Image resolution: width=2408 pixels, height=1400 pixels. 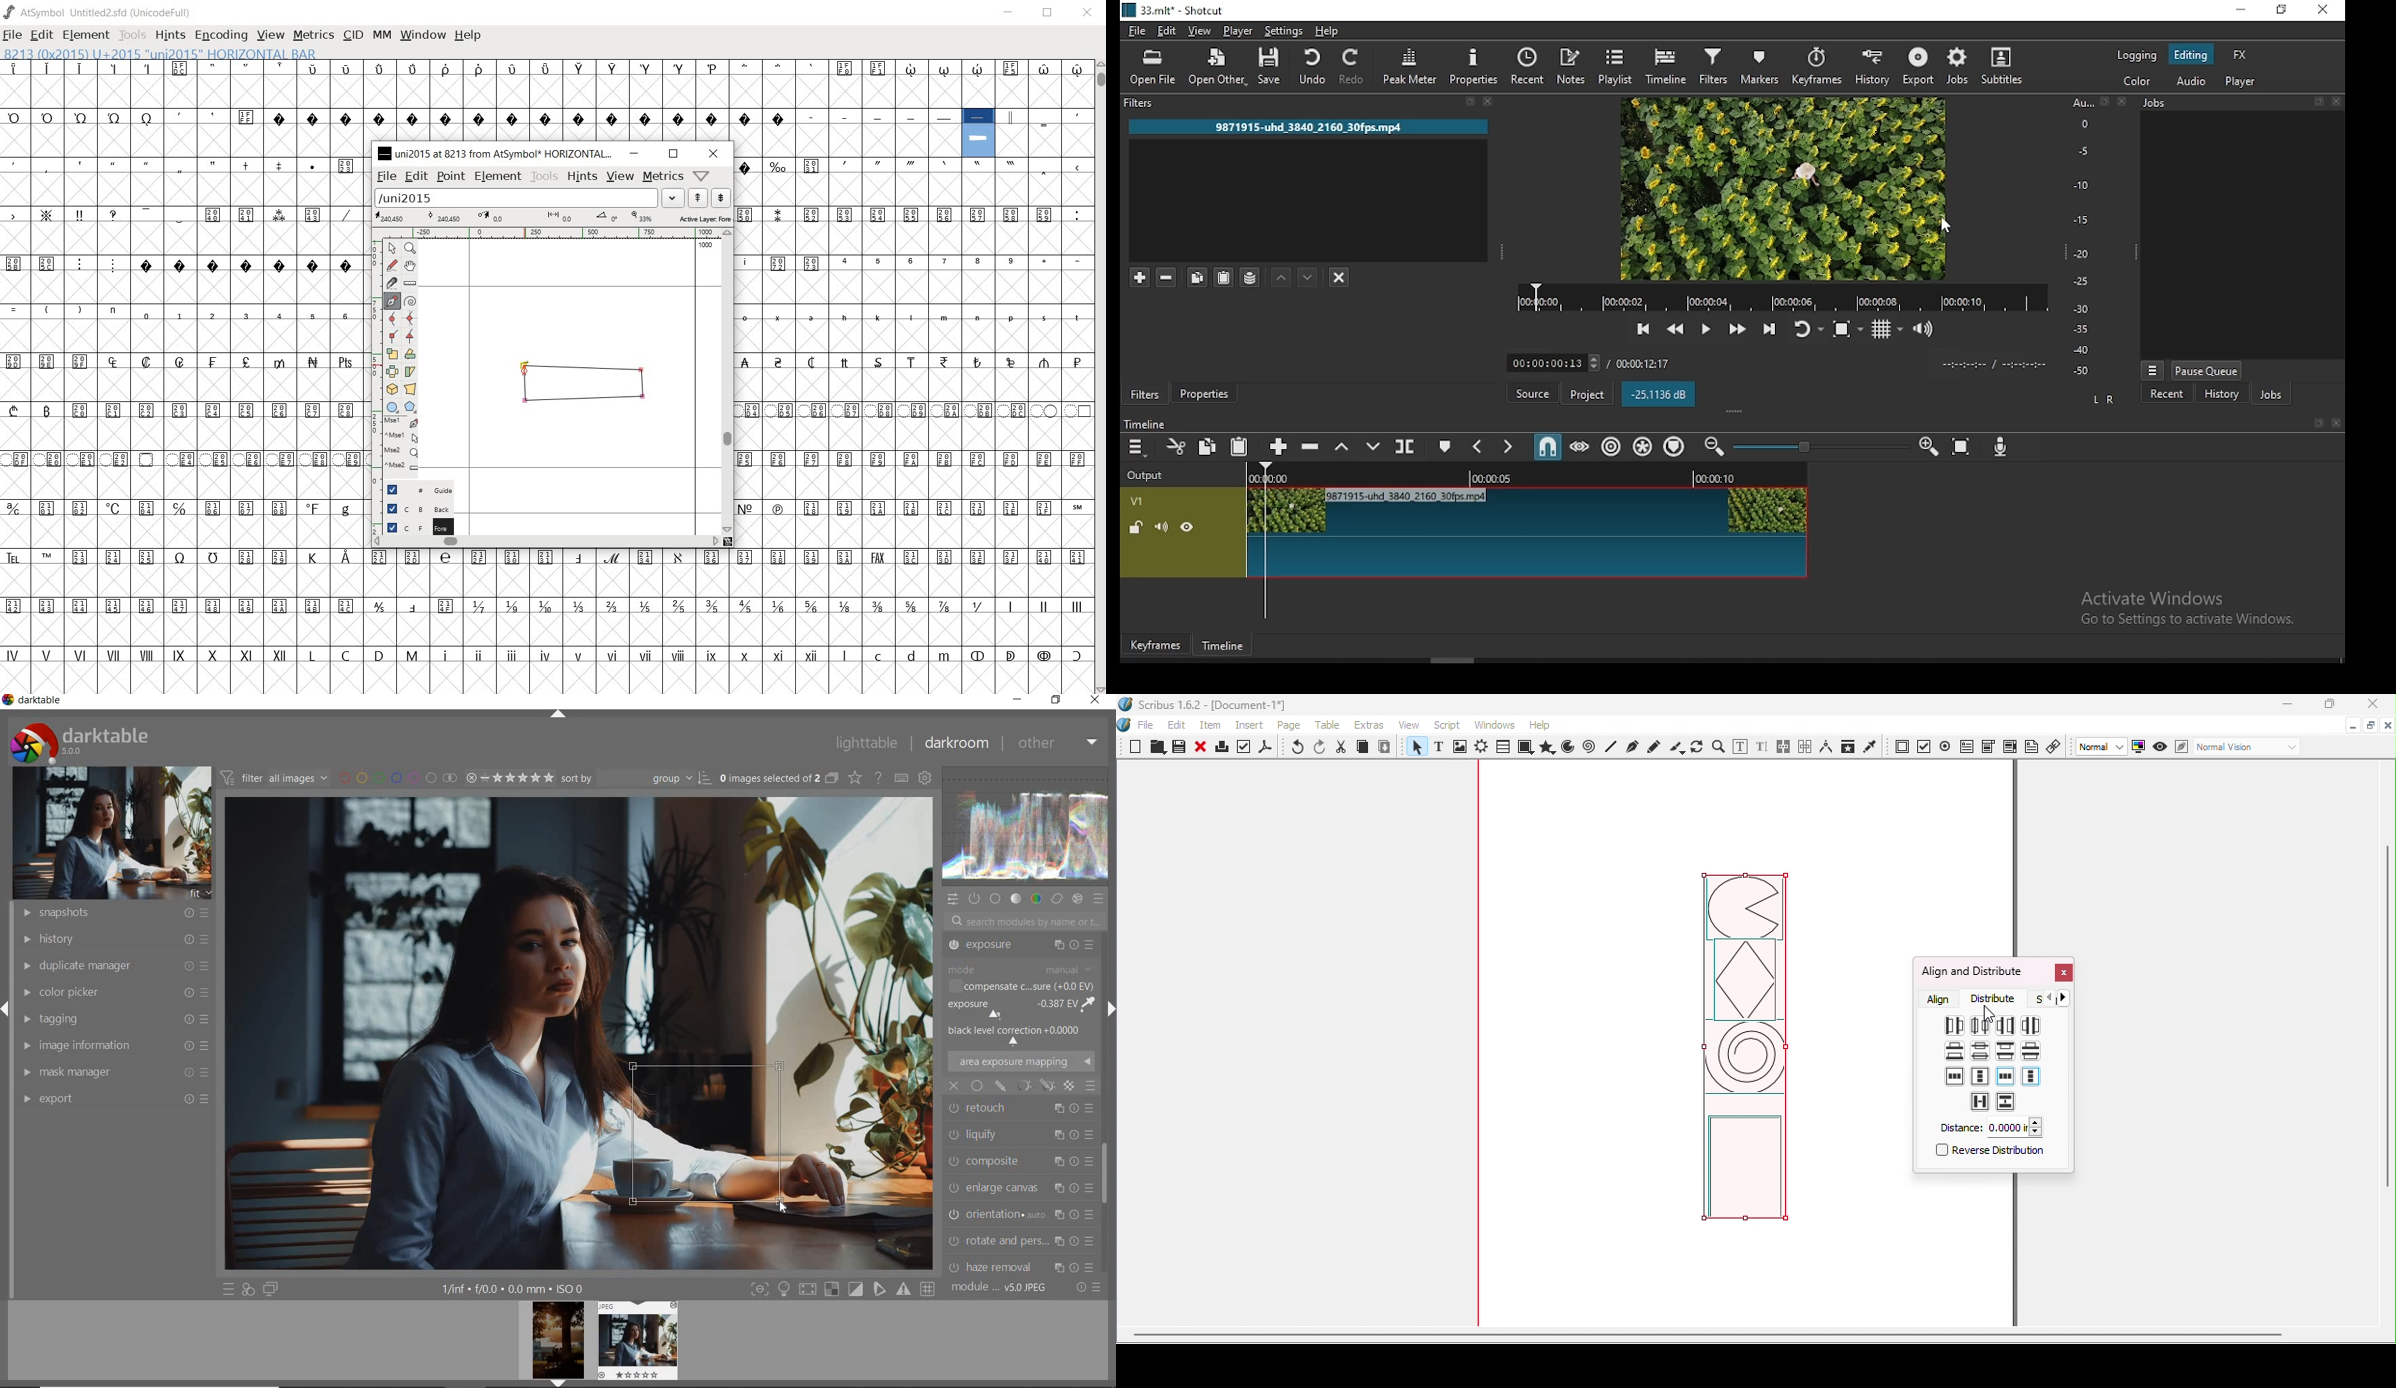 I want to click on add a curve point always either horizontal or vertical, so click(x=409, y=318).